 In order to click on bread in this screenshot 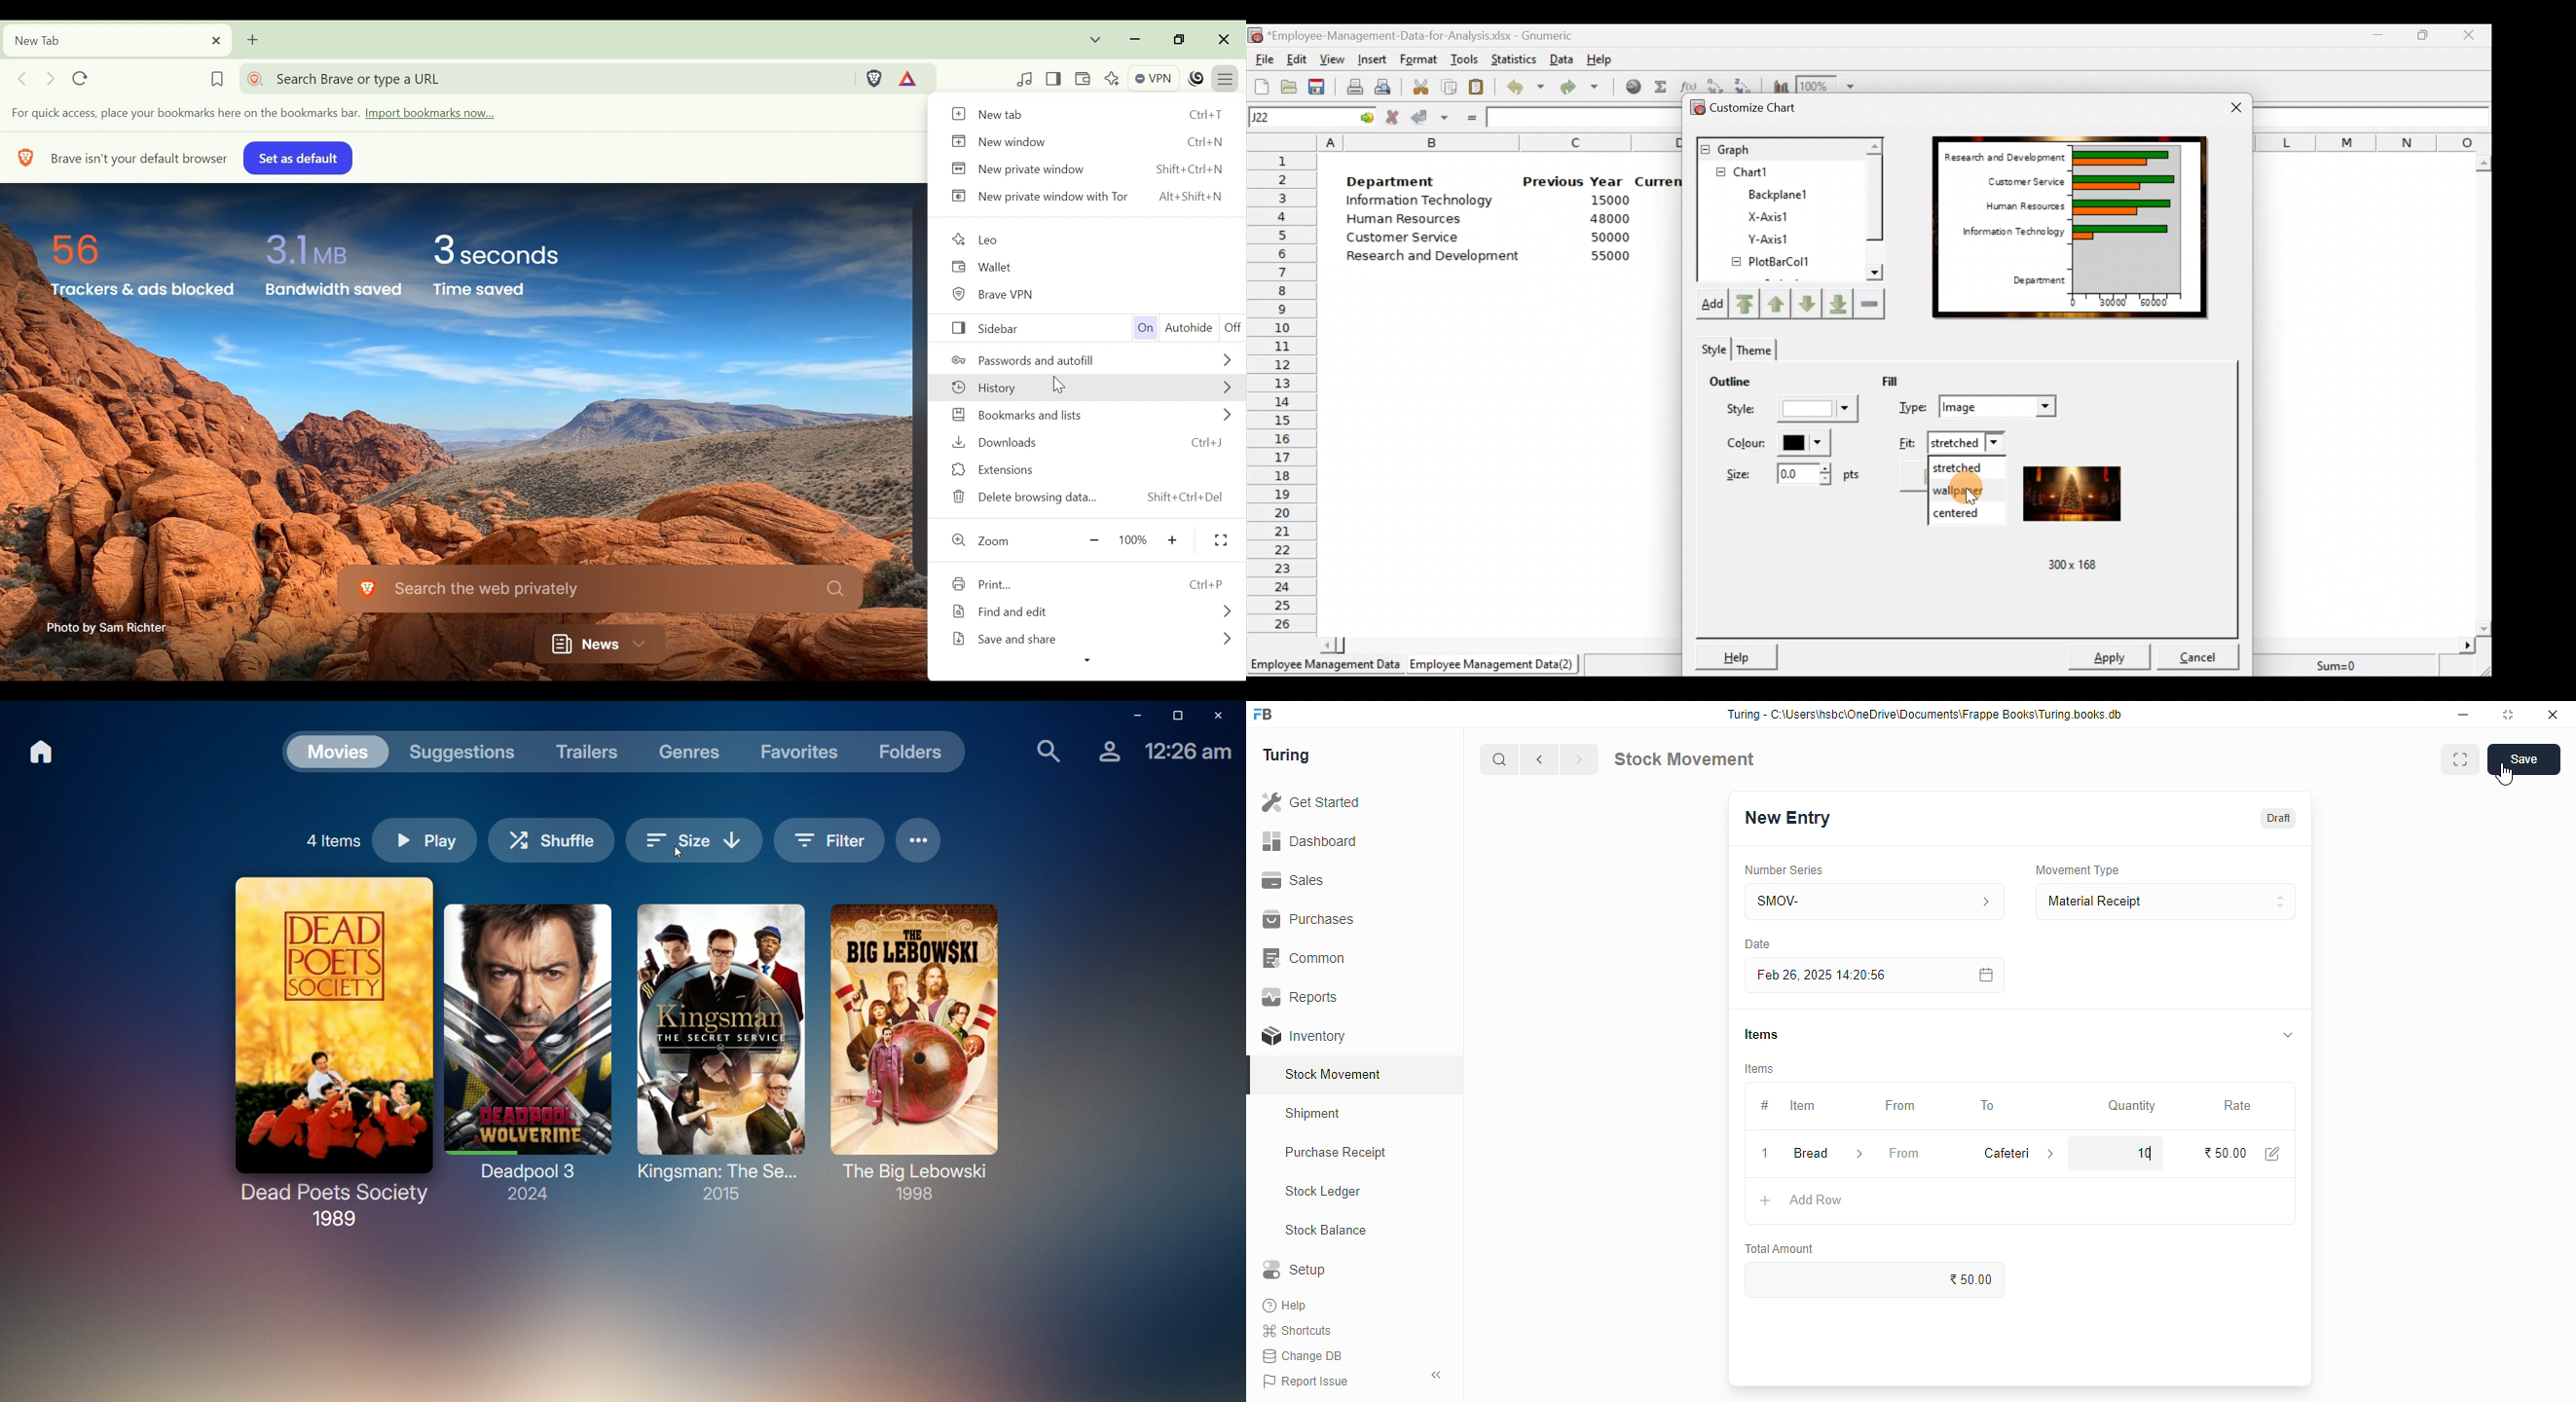, I will do `click(1810, 1153)`.